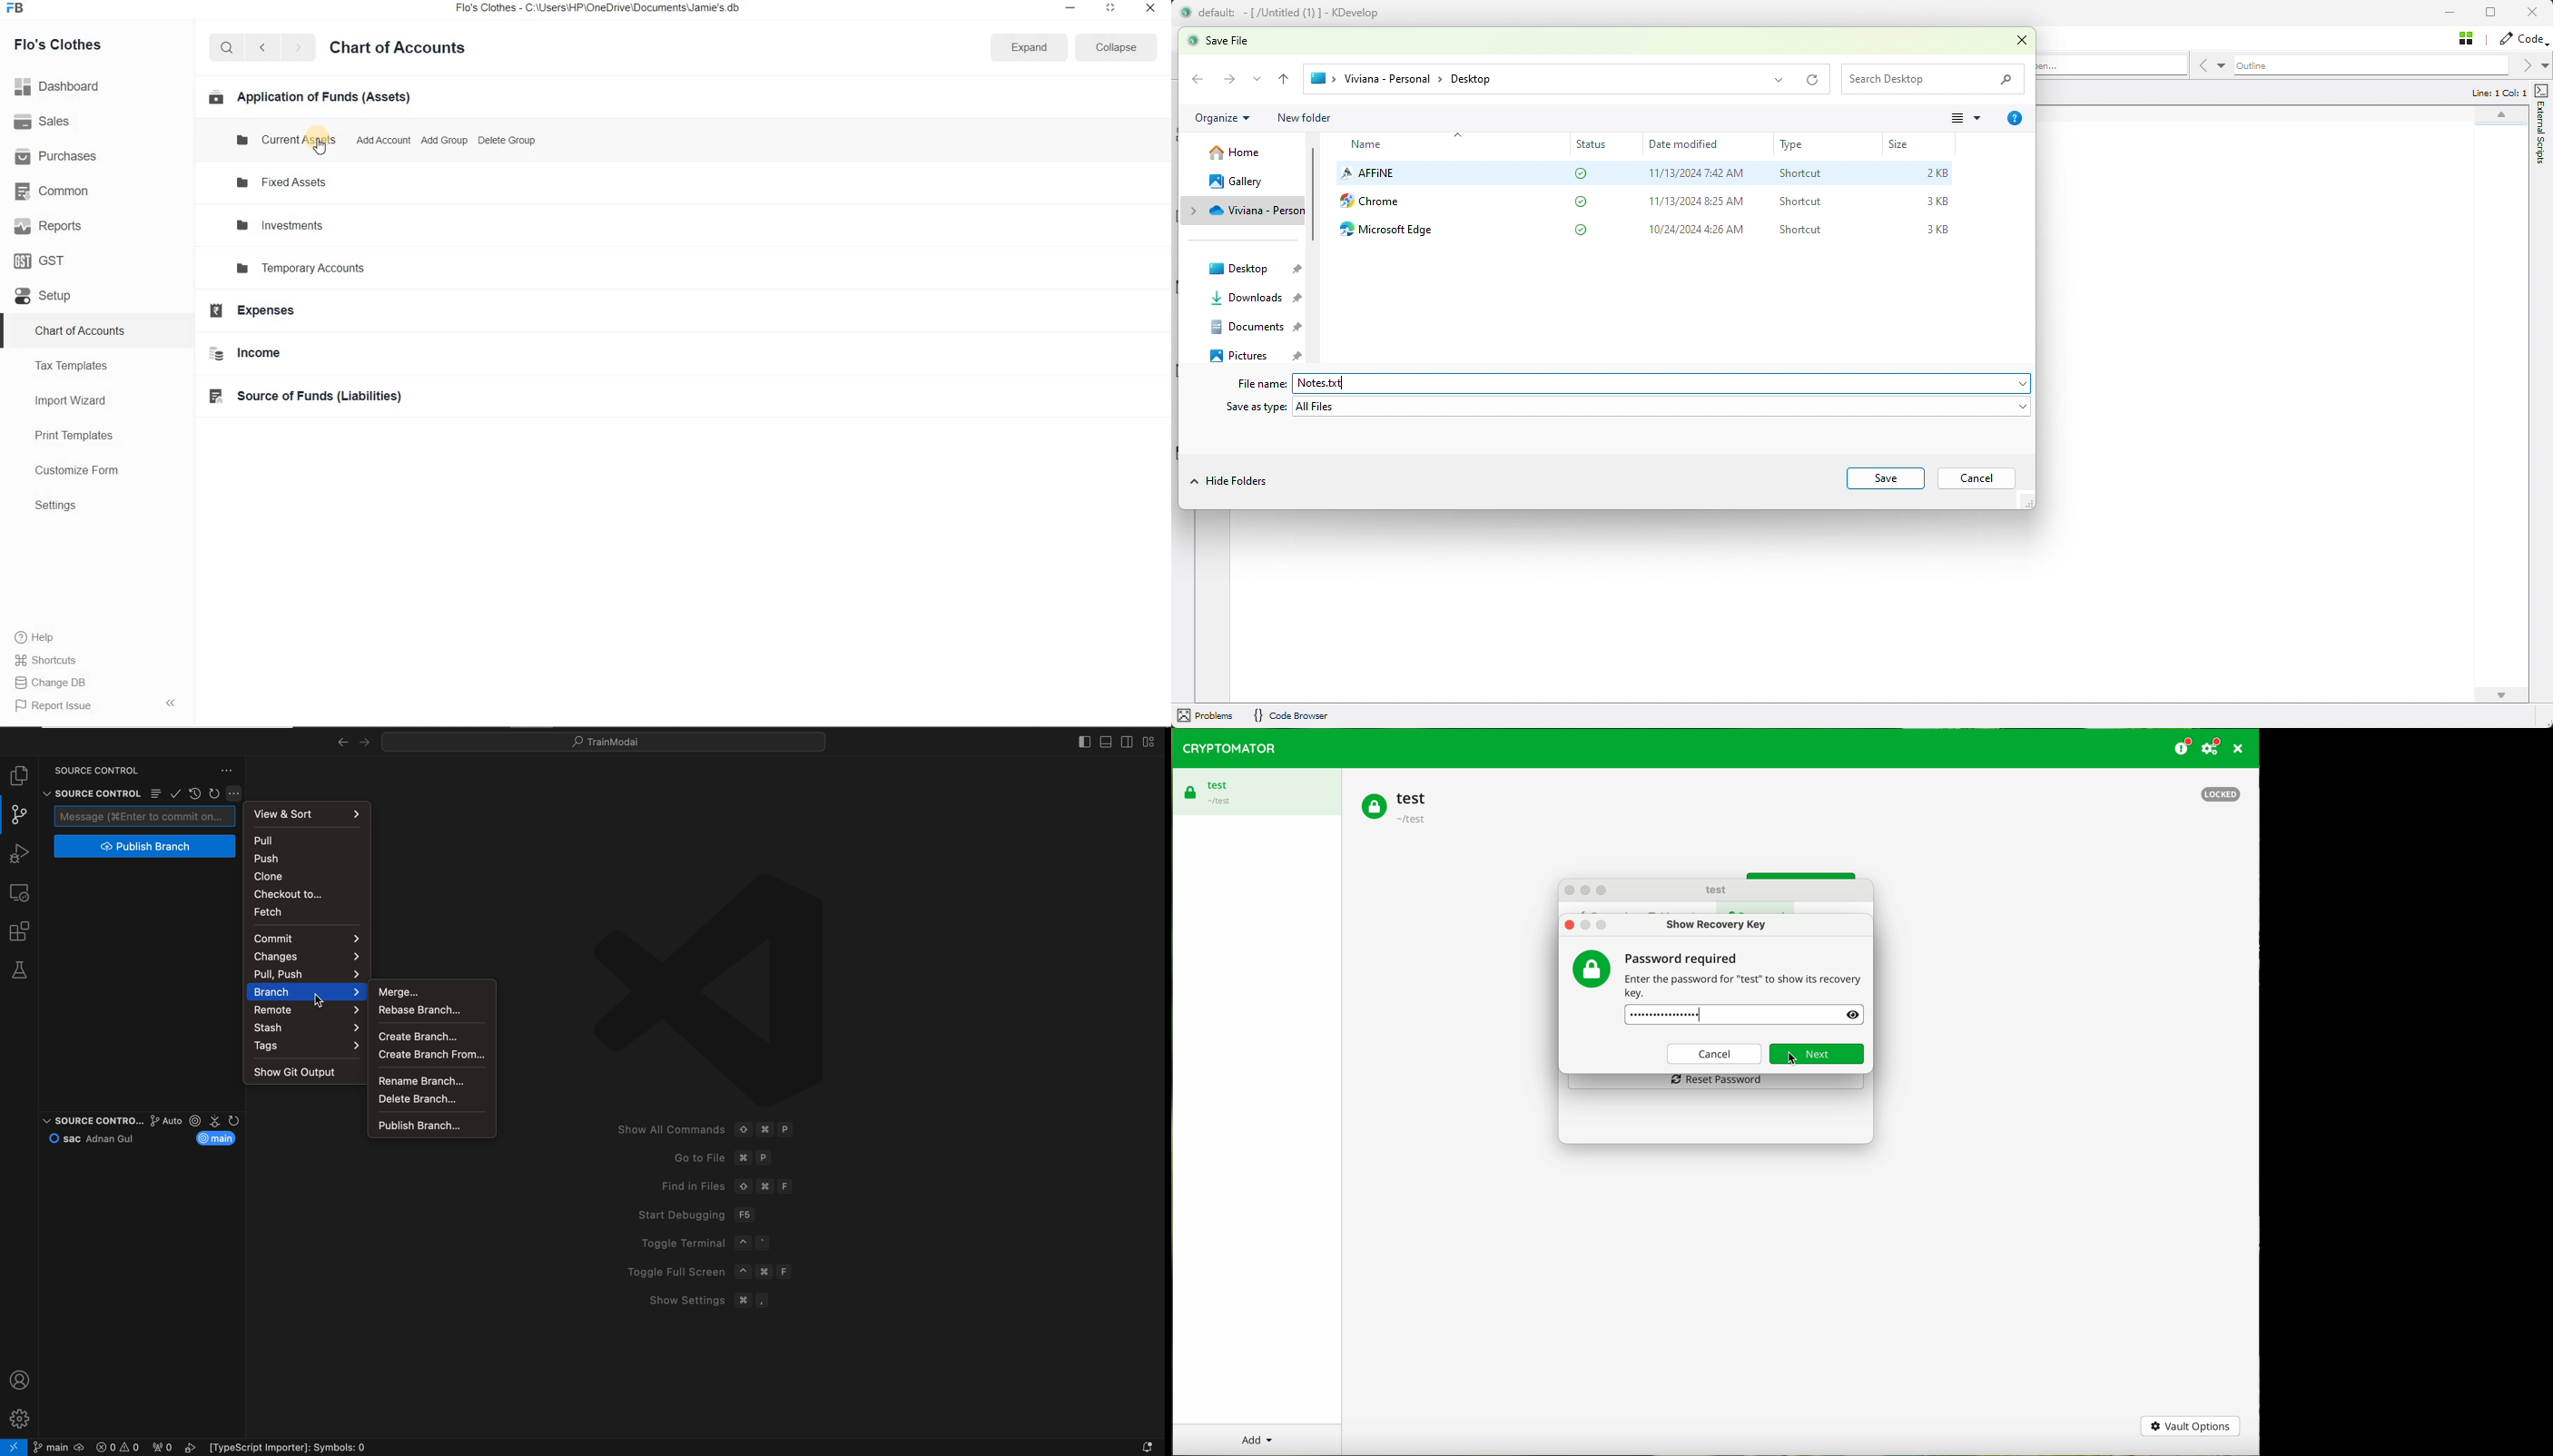 The image size is (2576, 1456). Describe the element at coordinates (308, 991) in the screenshot. I see `` at that location.